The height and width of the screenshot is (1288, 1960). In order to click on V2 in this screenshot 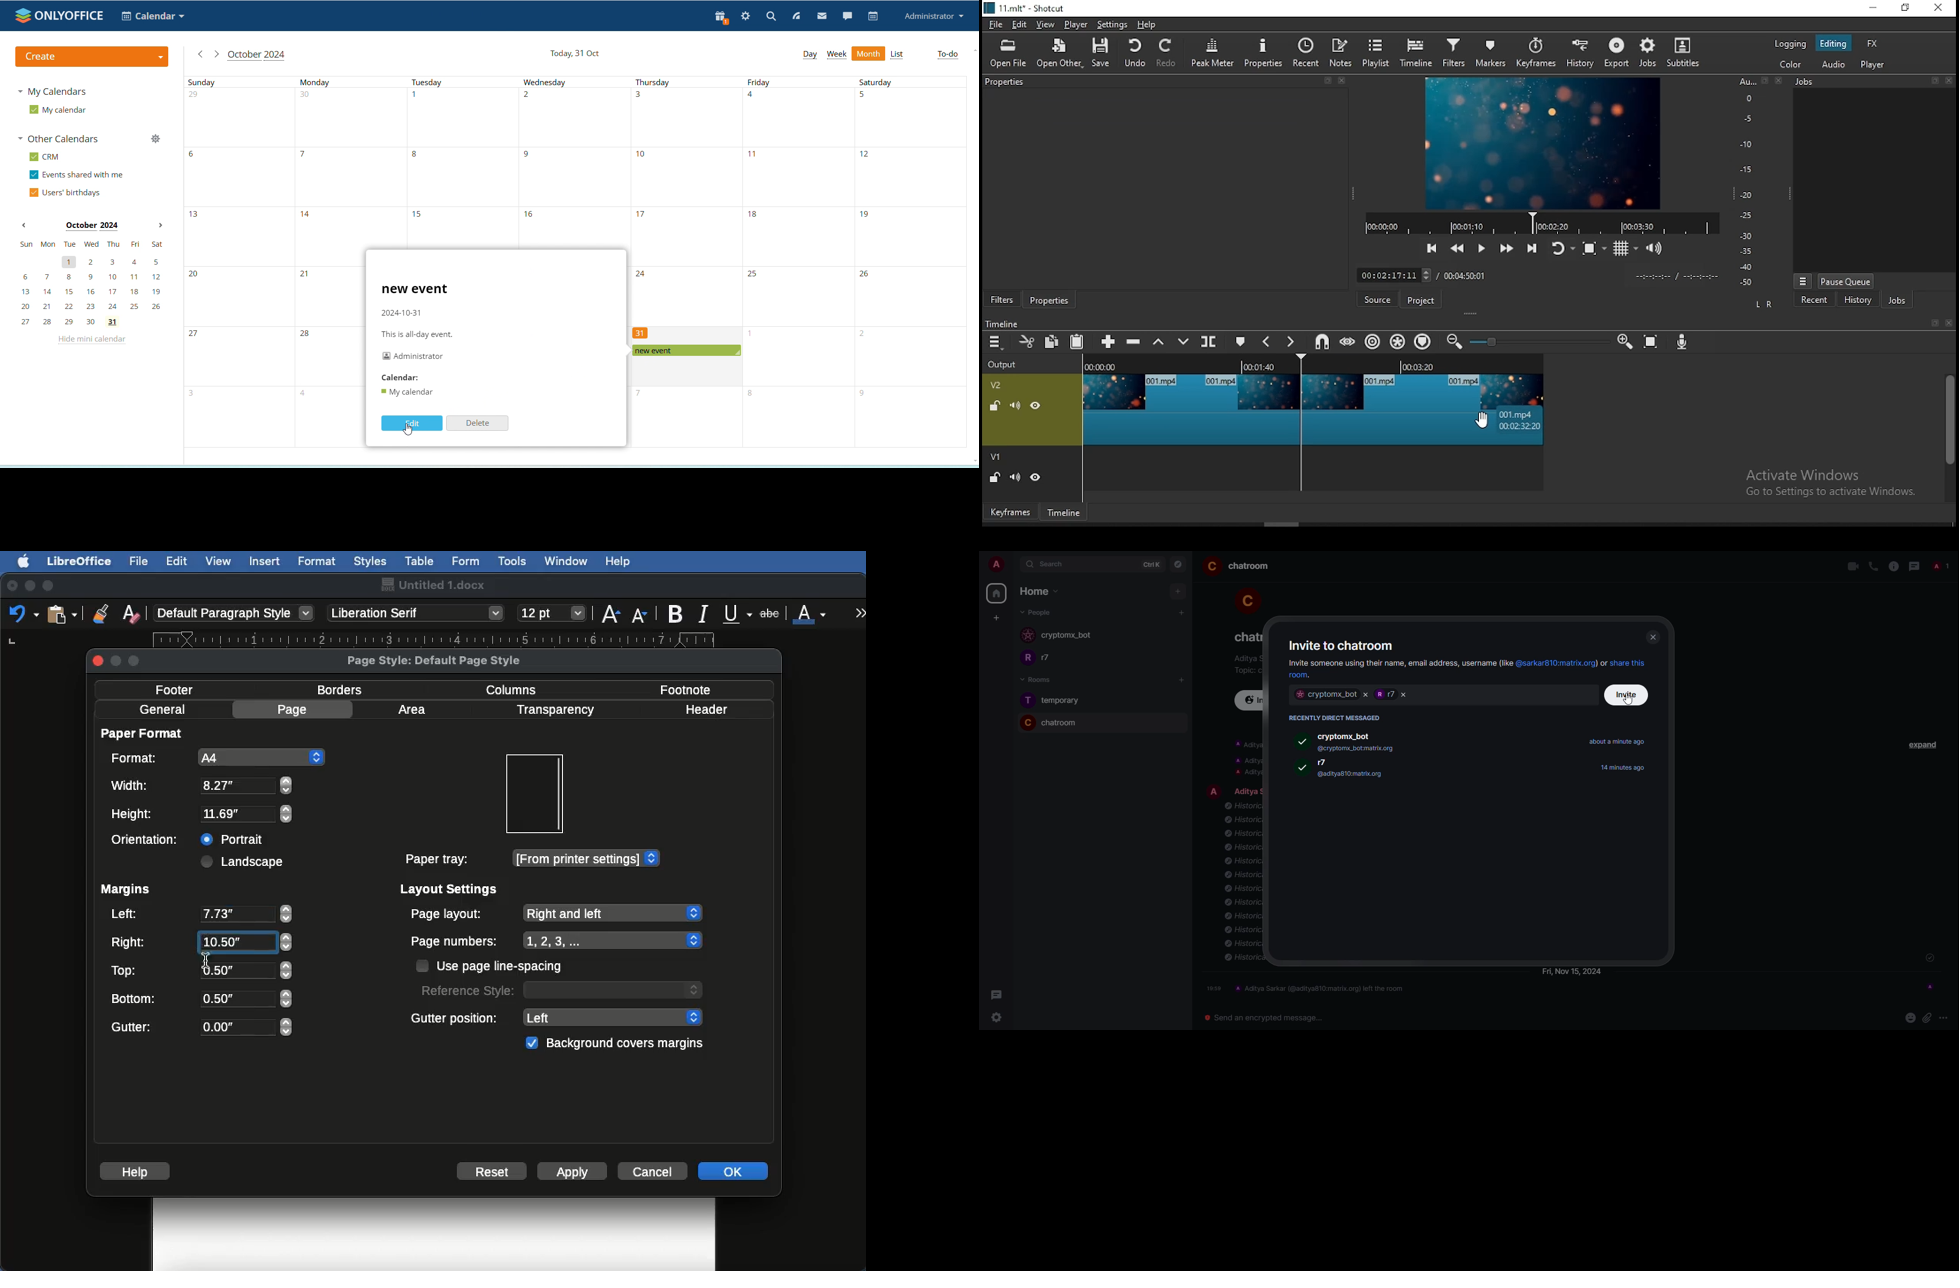, I will do `click(998, 385)`.